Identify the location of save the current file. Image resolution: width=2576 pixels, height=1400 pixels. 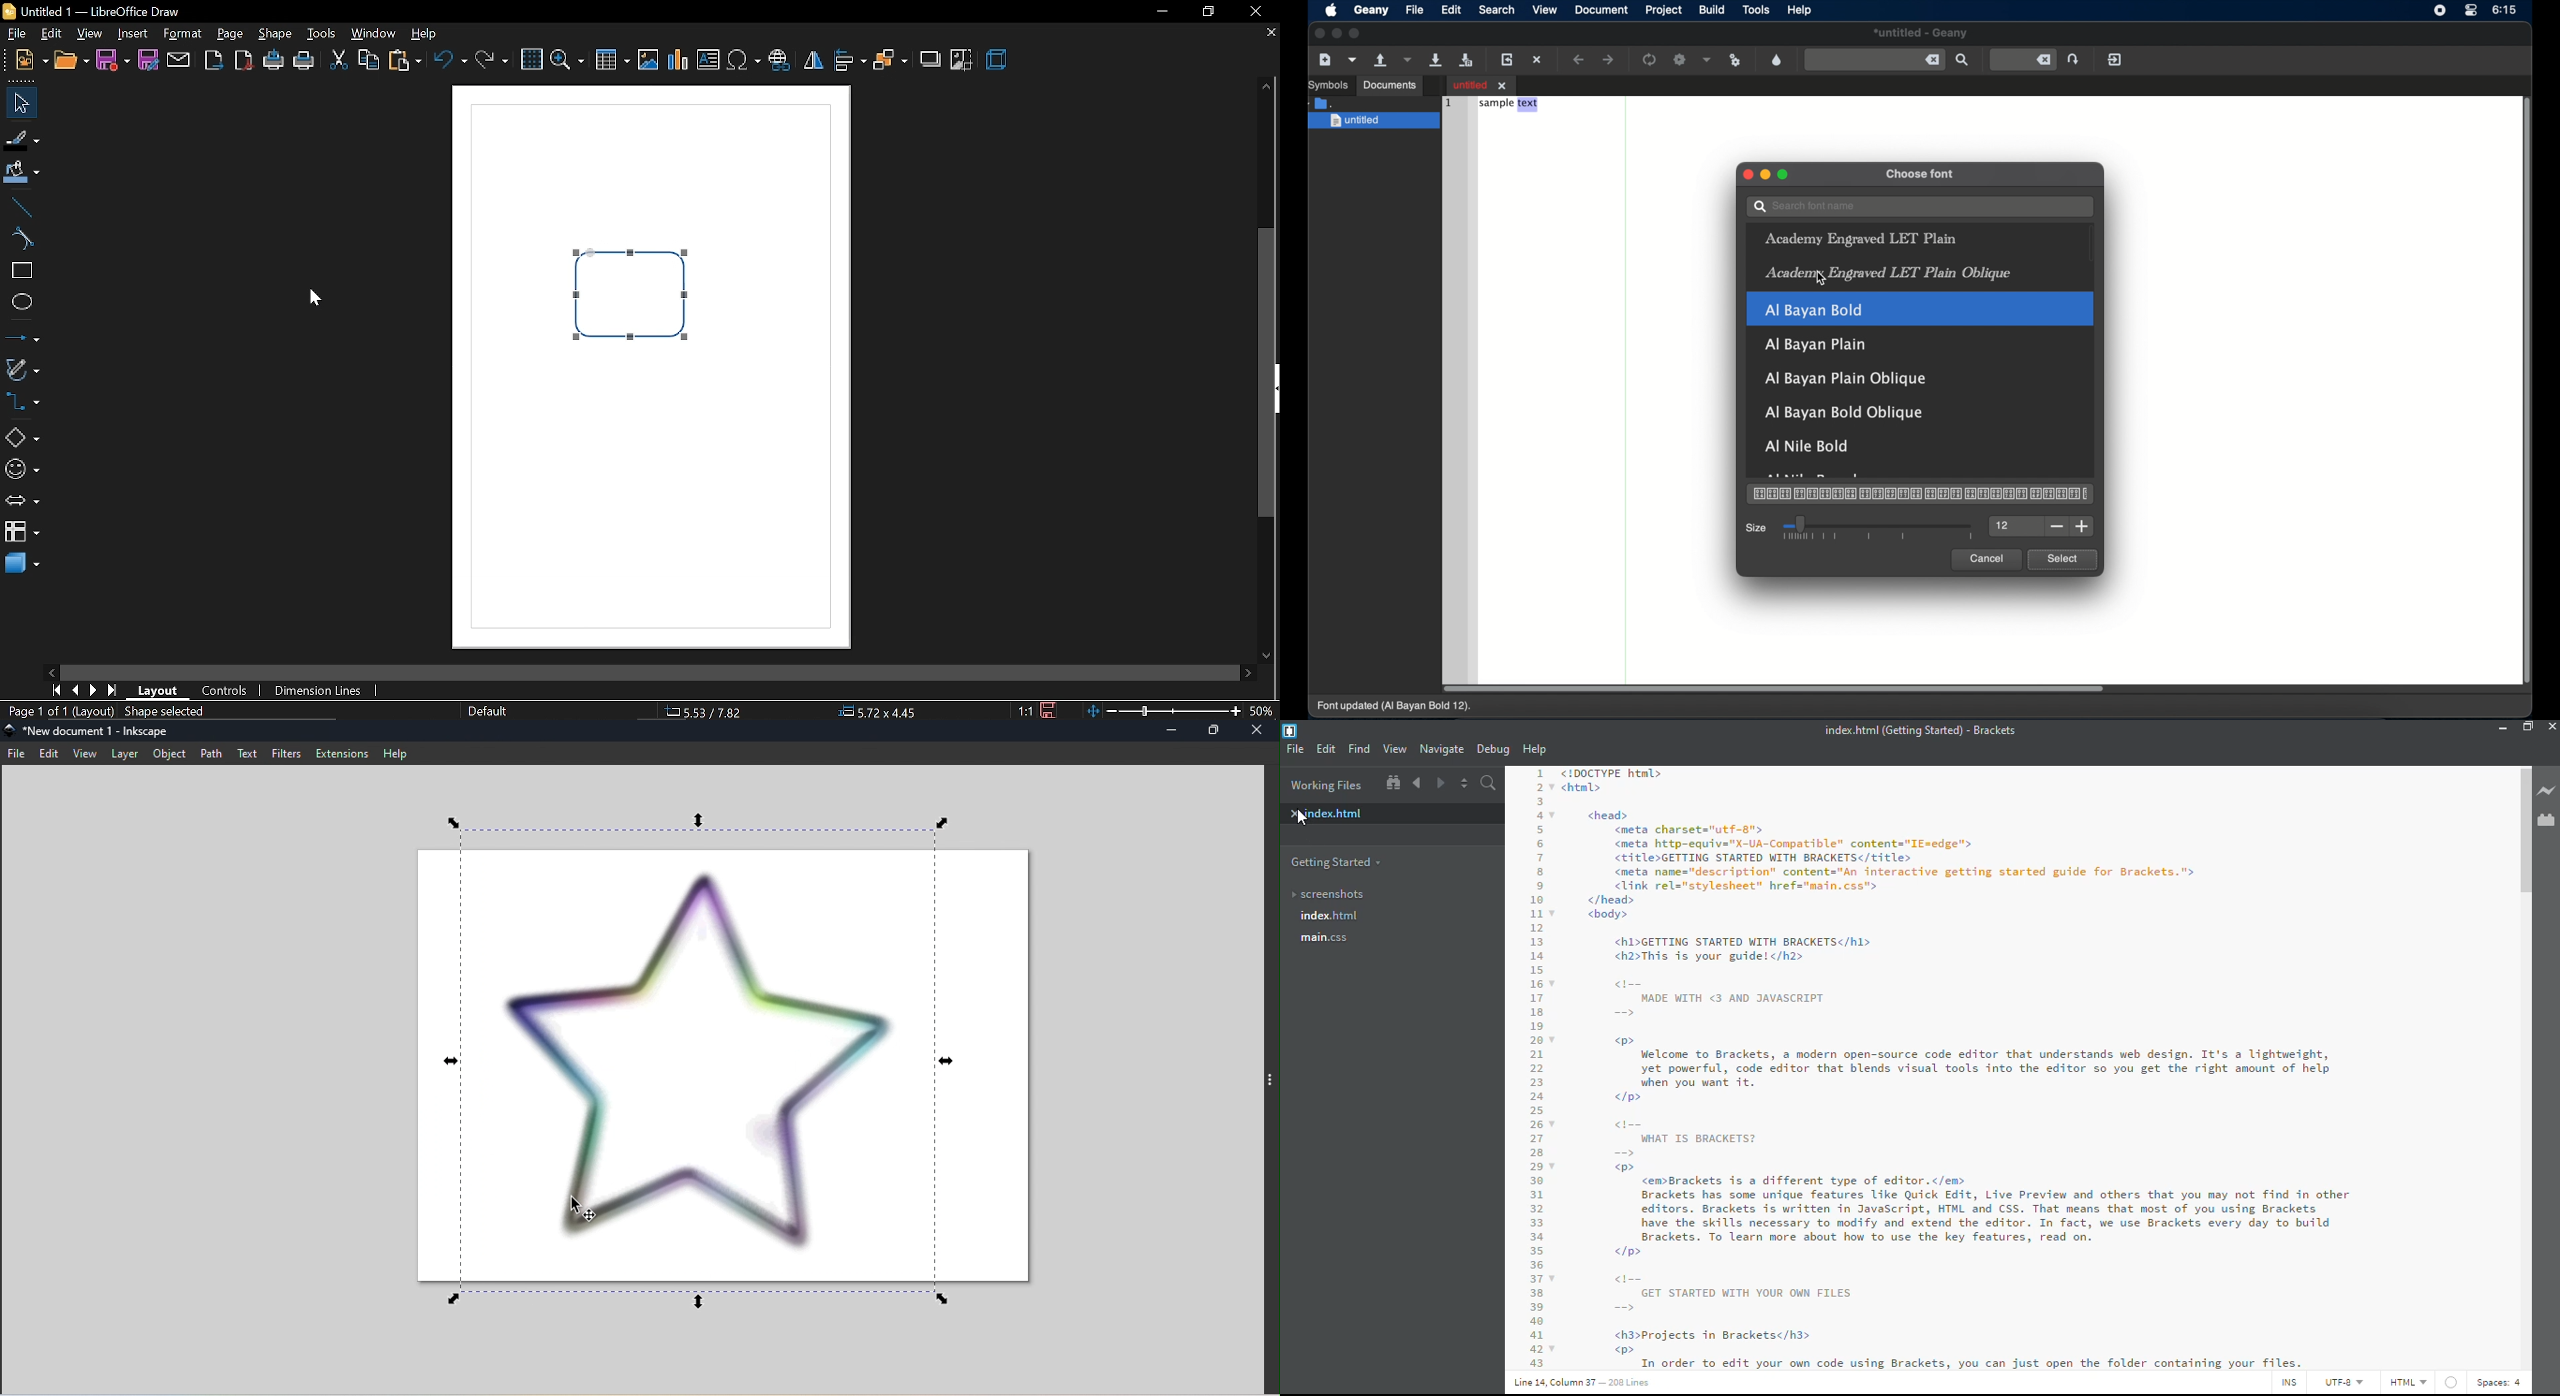
(1435, 59).